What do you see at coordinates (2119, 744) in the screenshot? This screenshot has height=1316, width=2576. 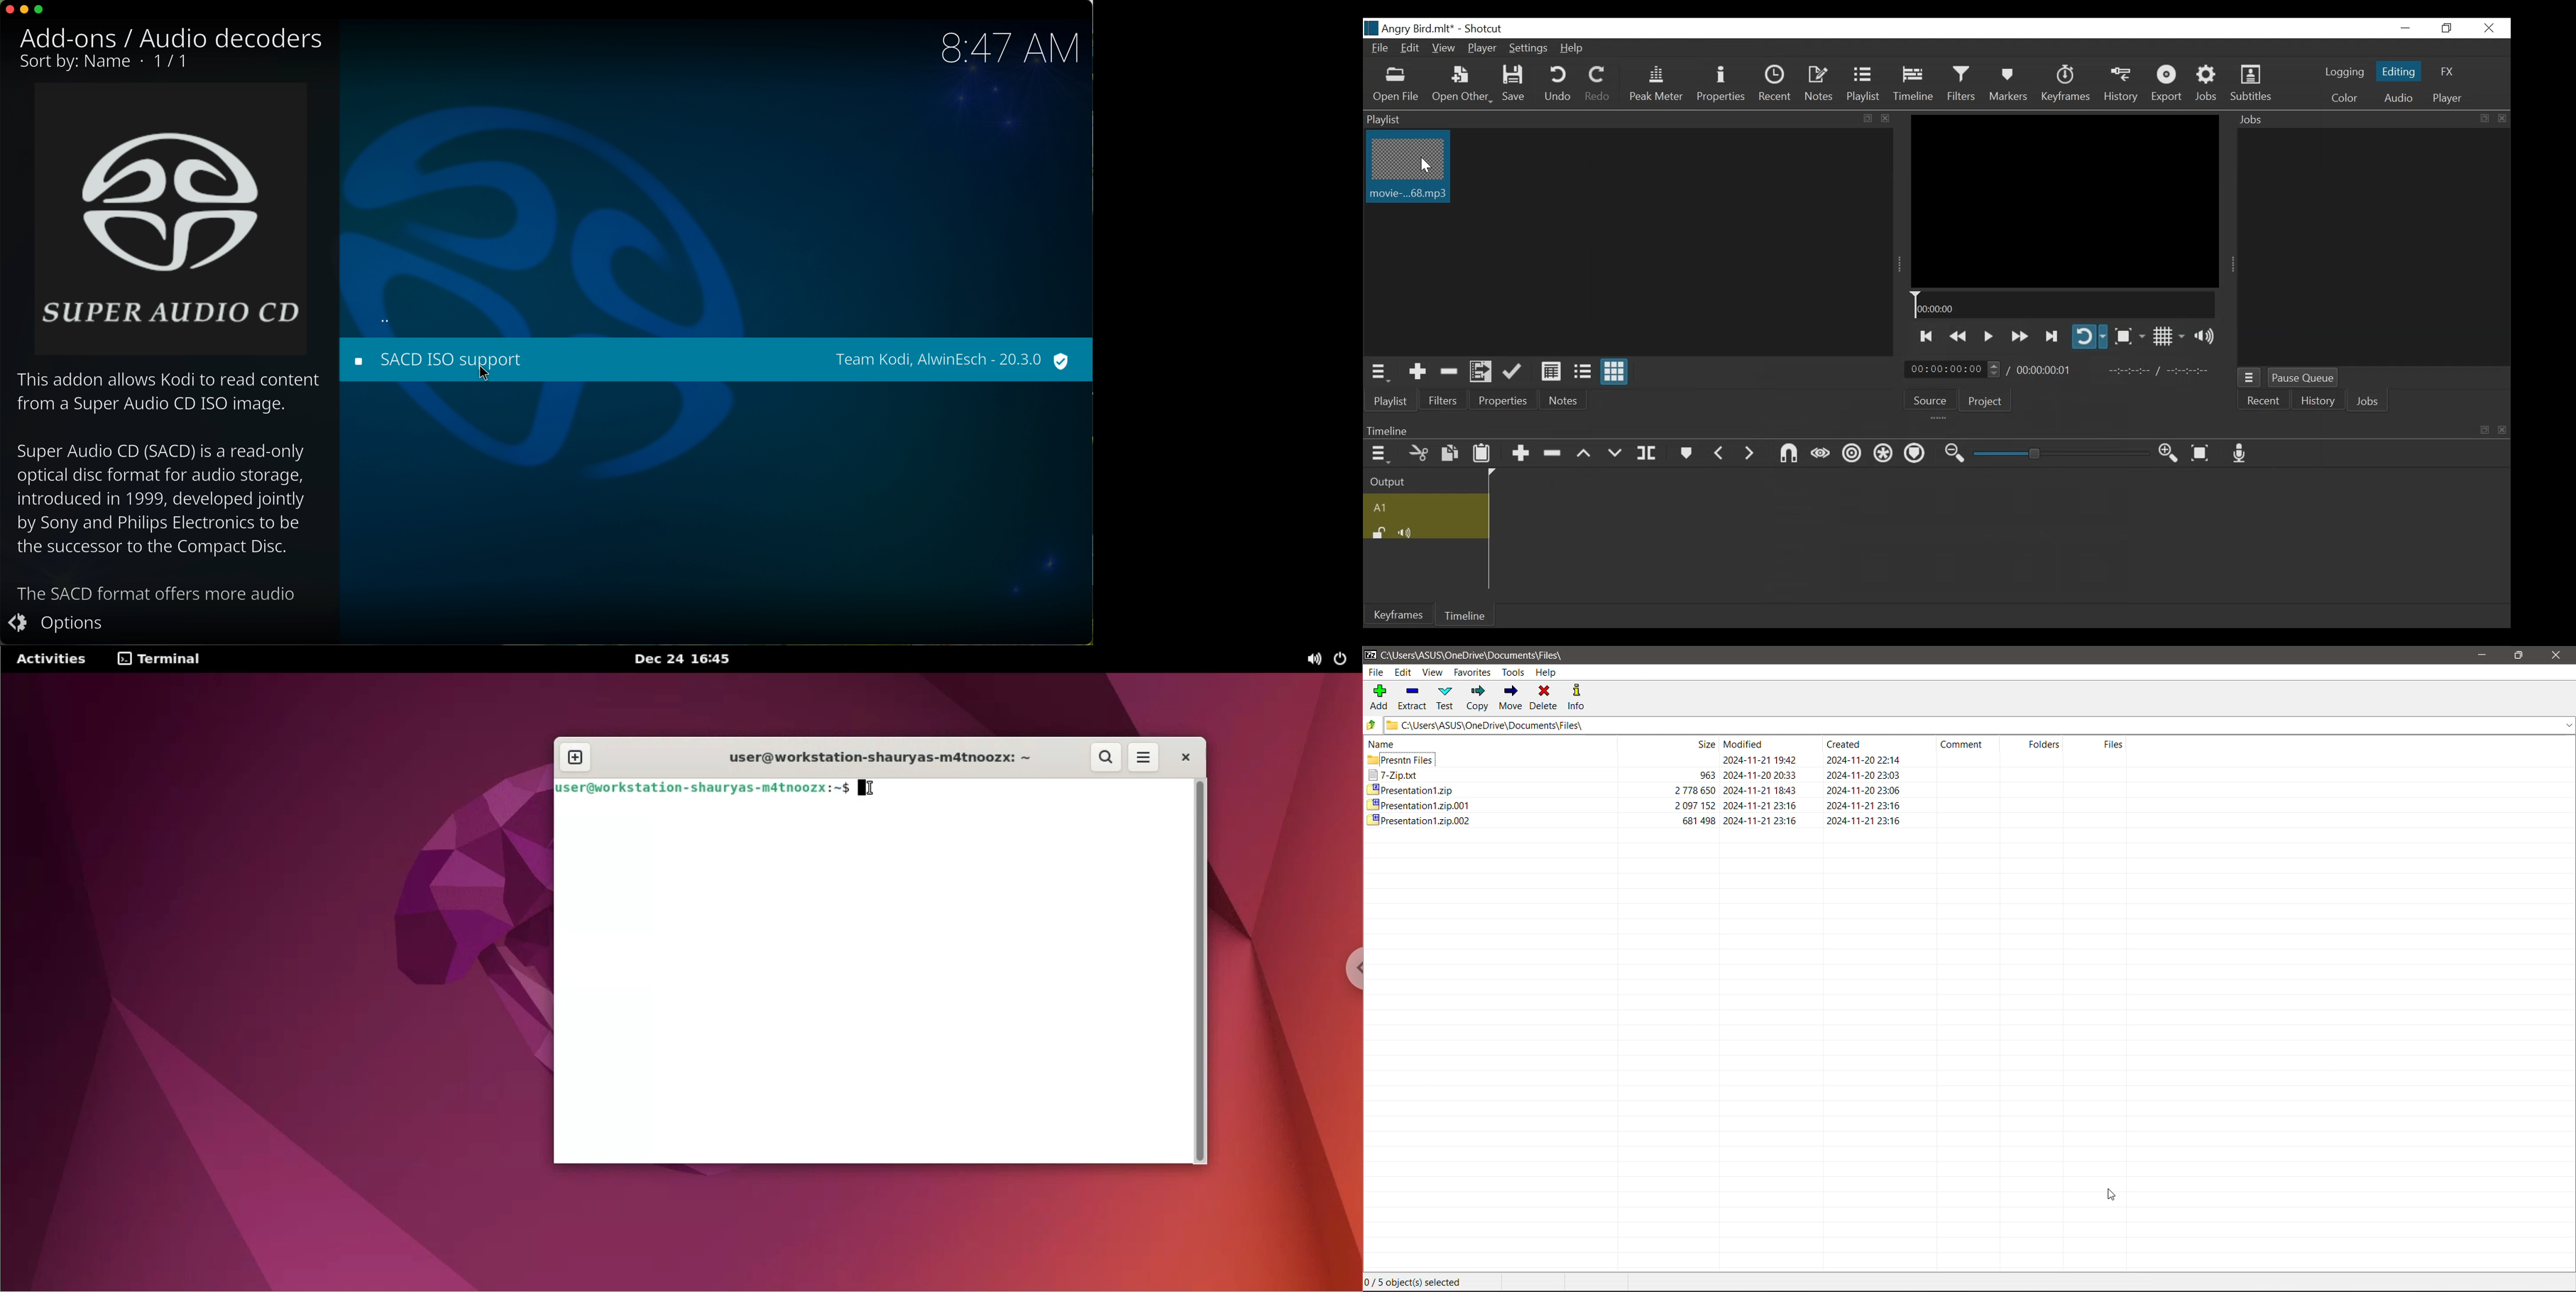 I see `Files` at bounding box center [2119, 744].